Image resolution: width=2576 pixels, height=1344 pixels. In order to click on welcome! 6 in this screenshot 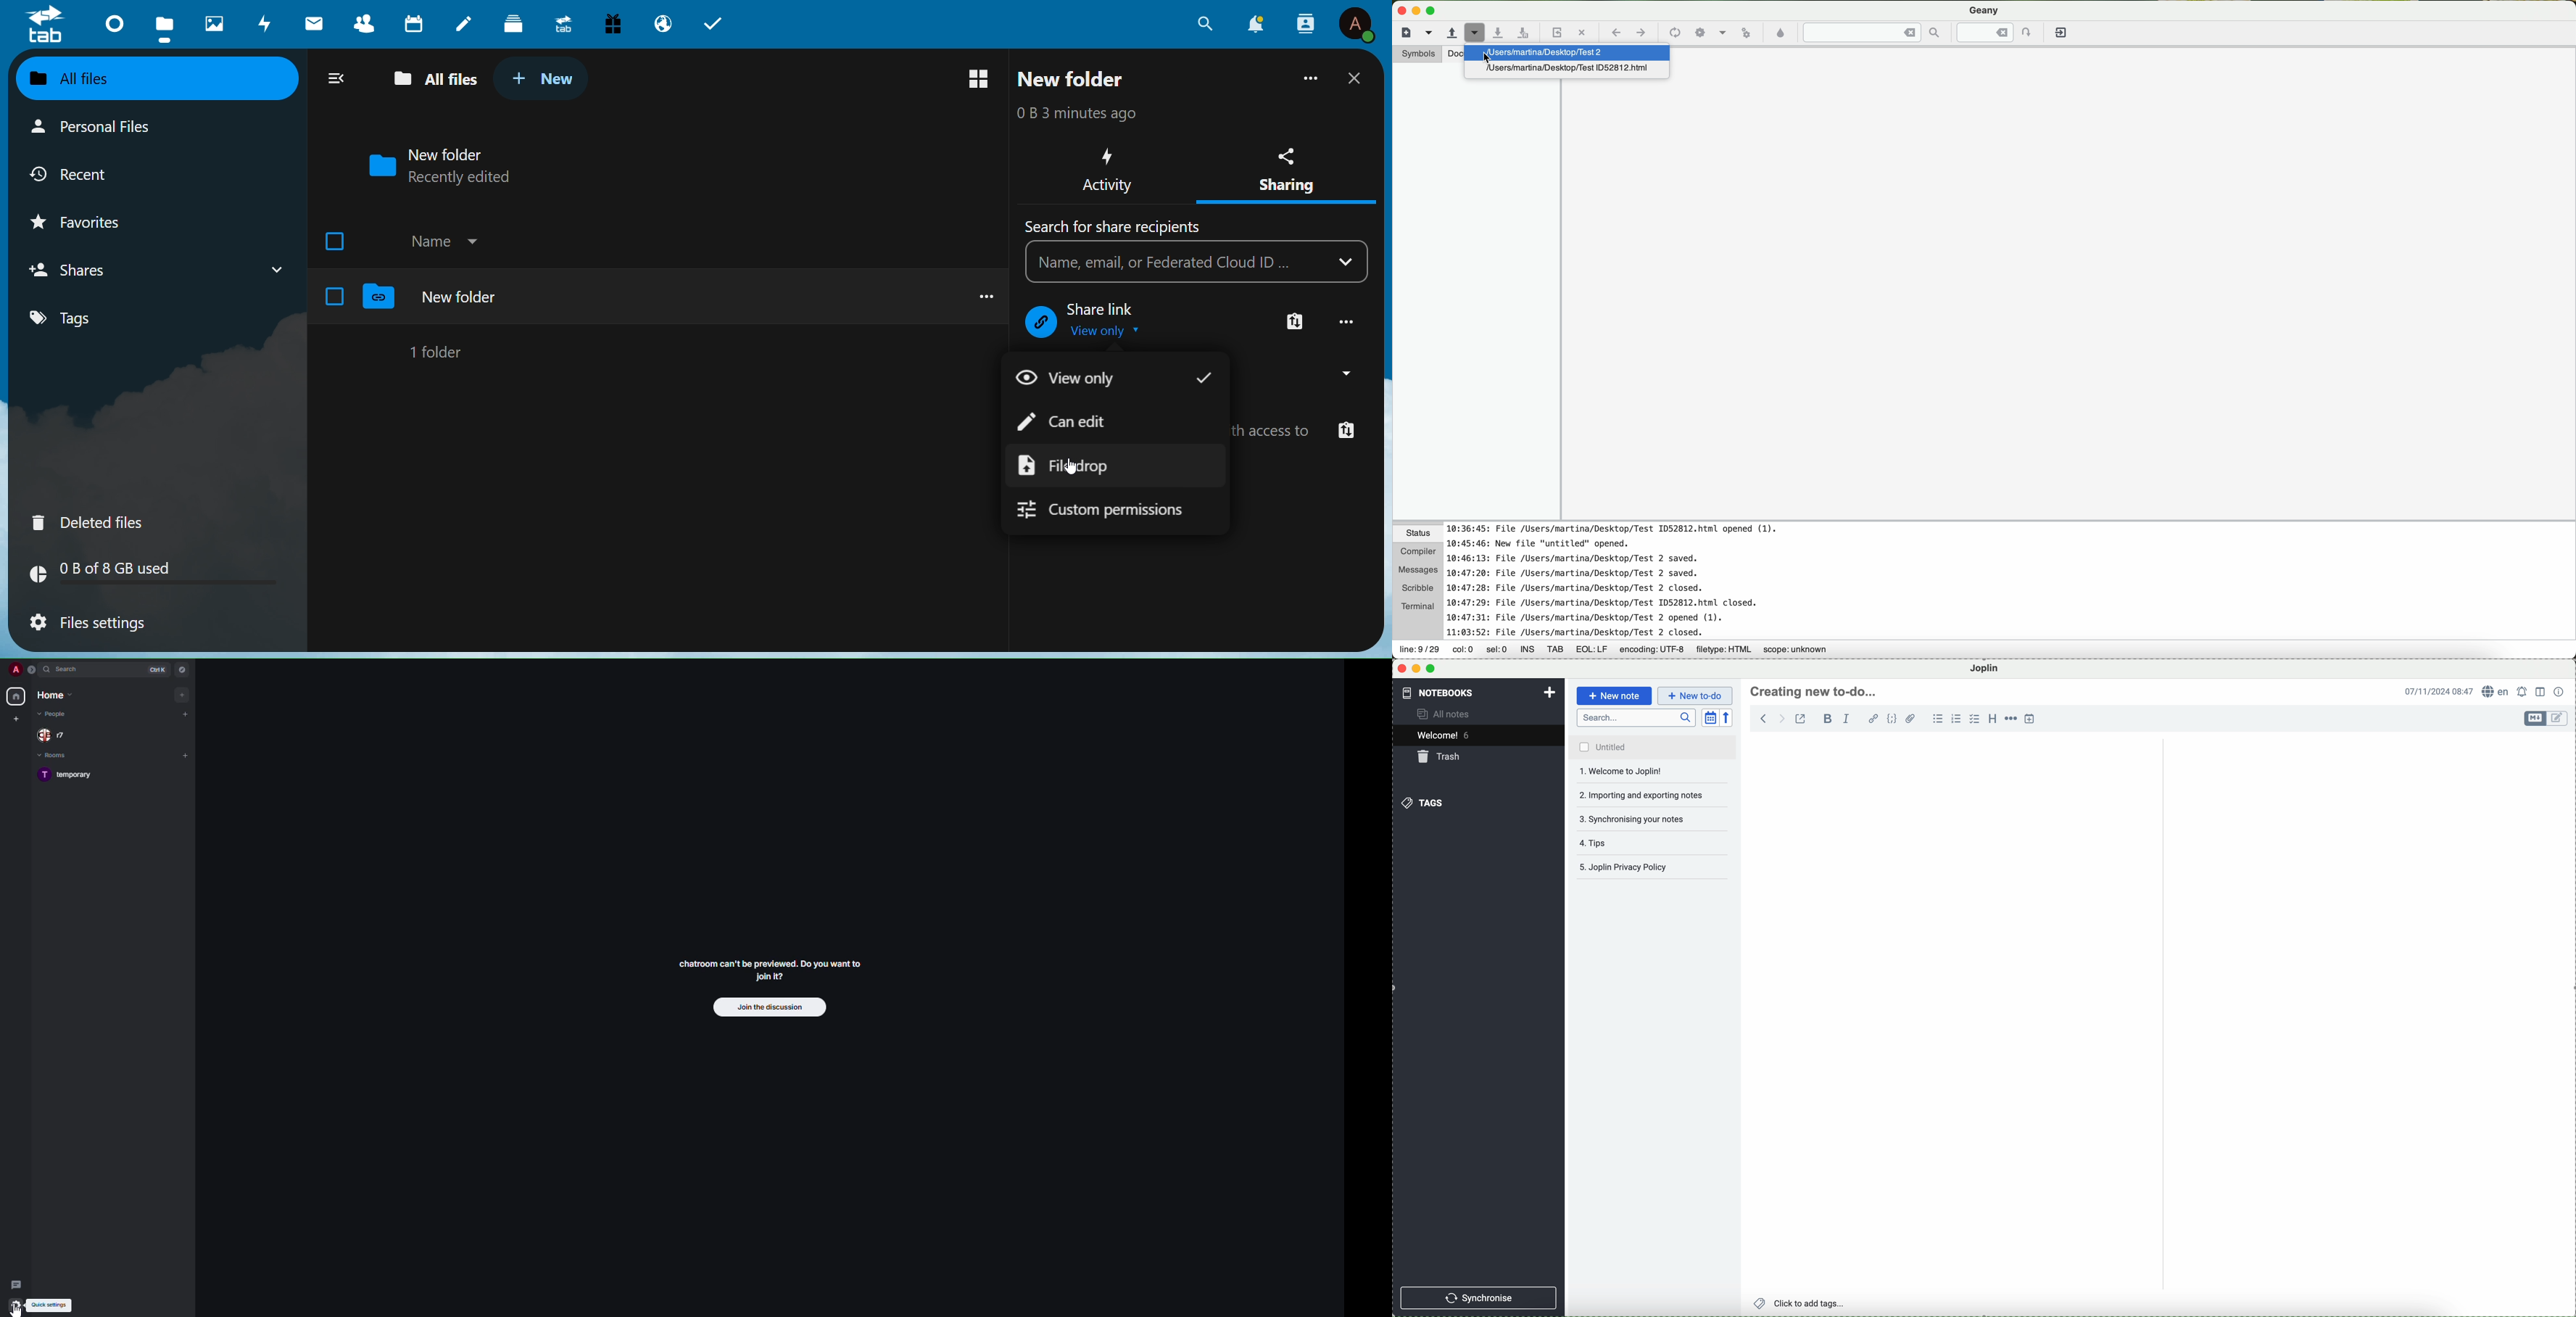, I will do `click(1446, 734)`.